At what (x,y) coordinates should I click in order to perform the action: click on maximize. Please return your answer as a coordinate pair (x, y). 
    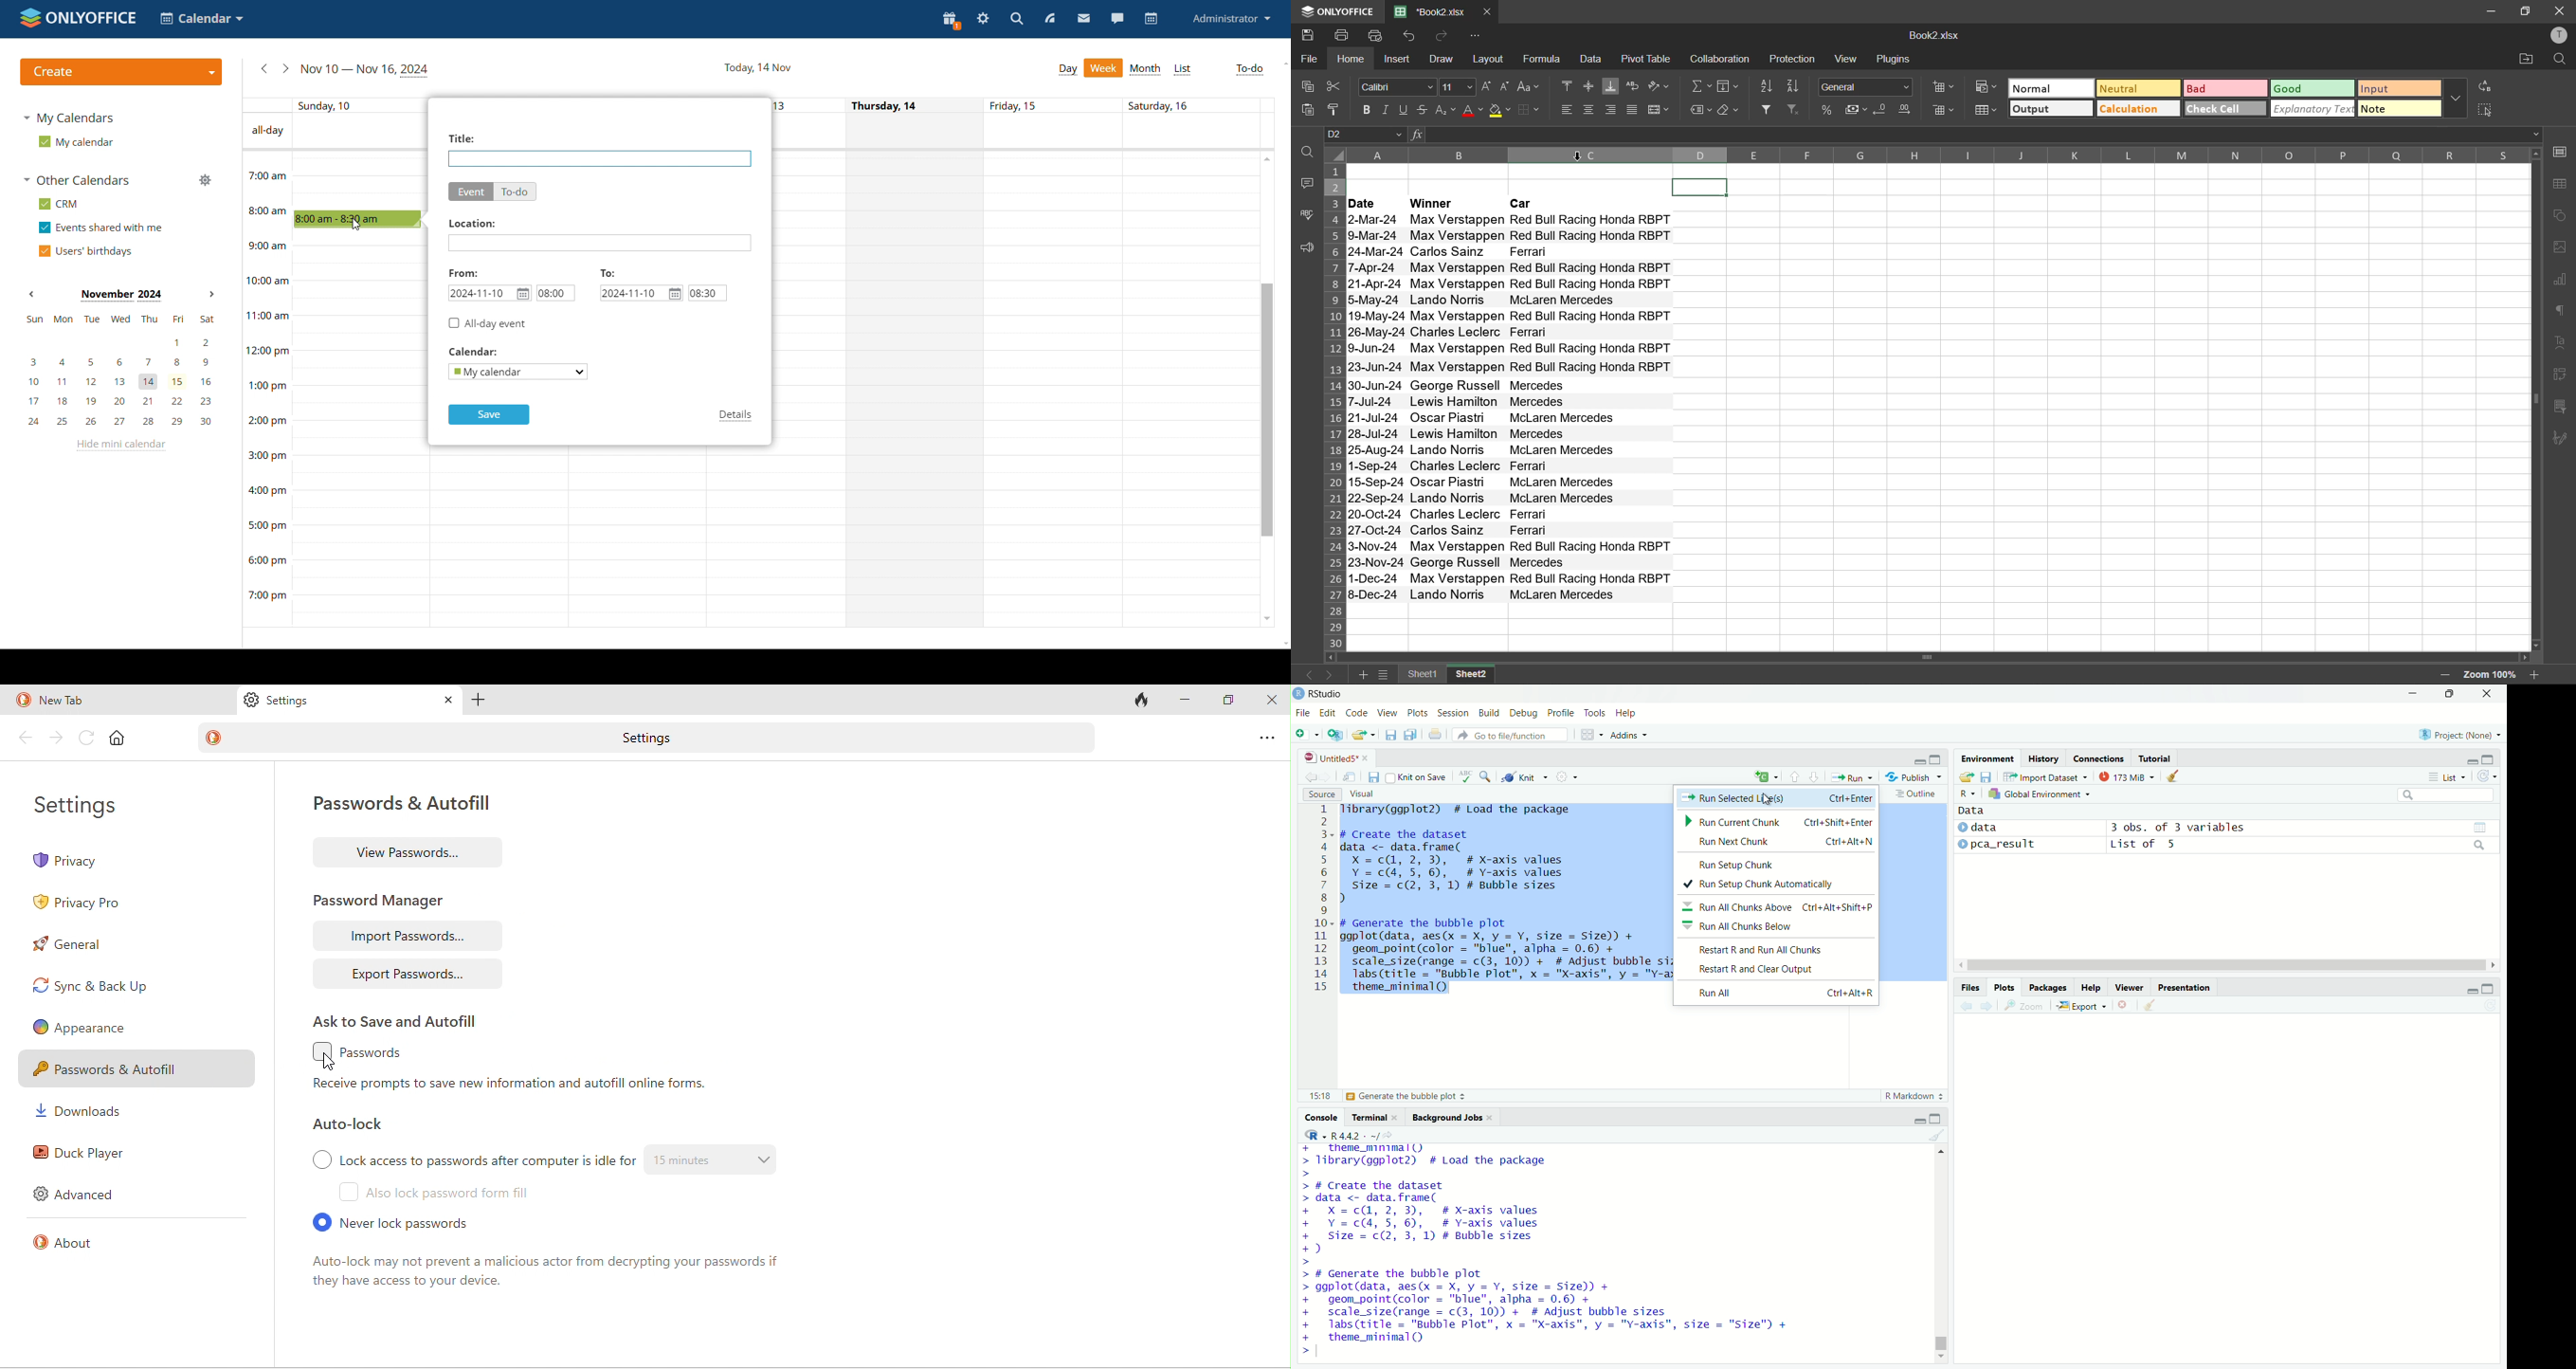
    Looking at the image, I should click on (2490, 988).